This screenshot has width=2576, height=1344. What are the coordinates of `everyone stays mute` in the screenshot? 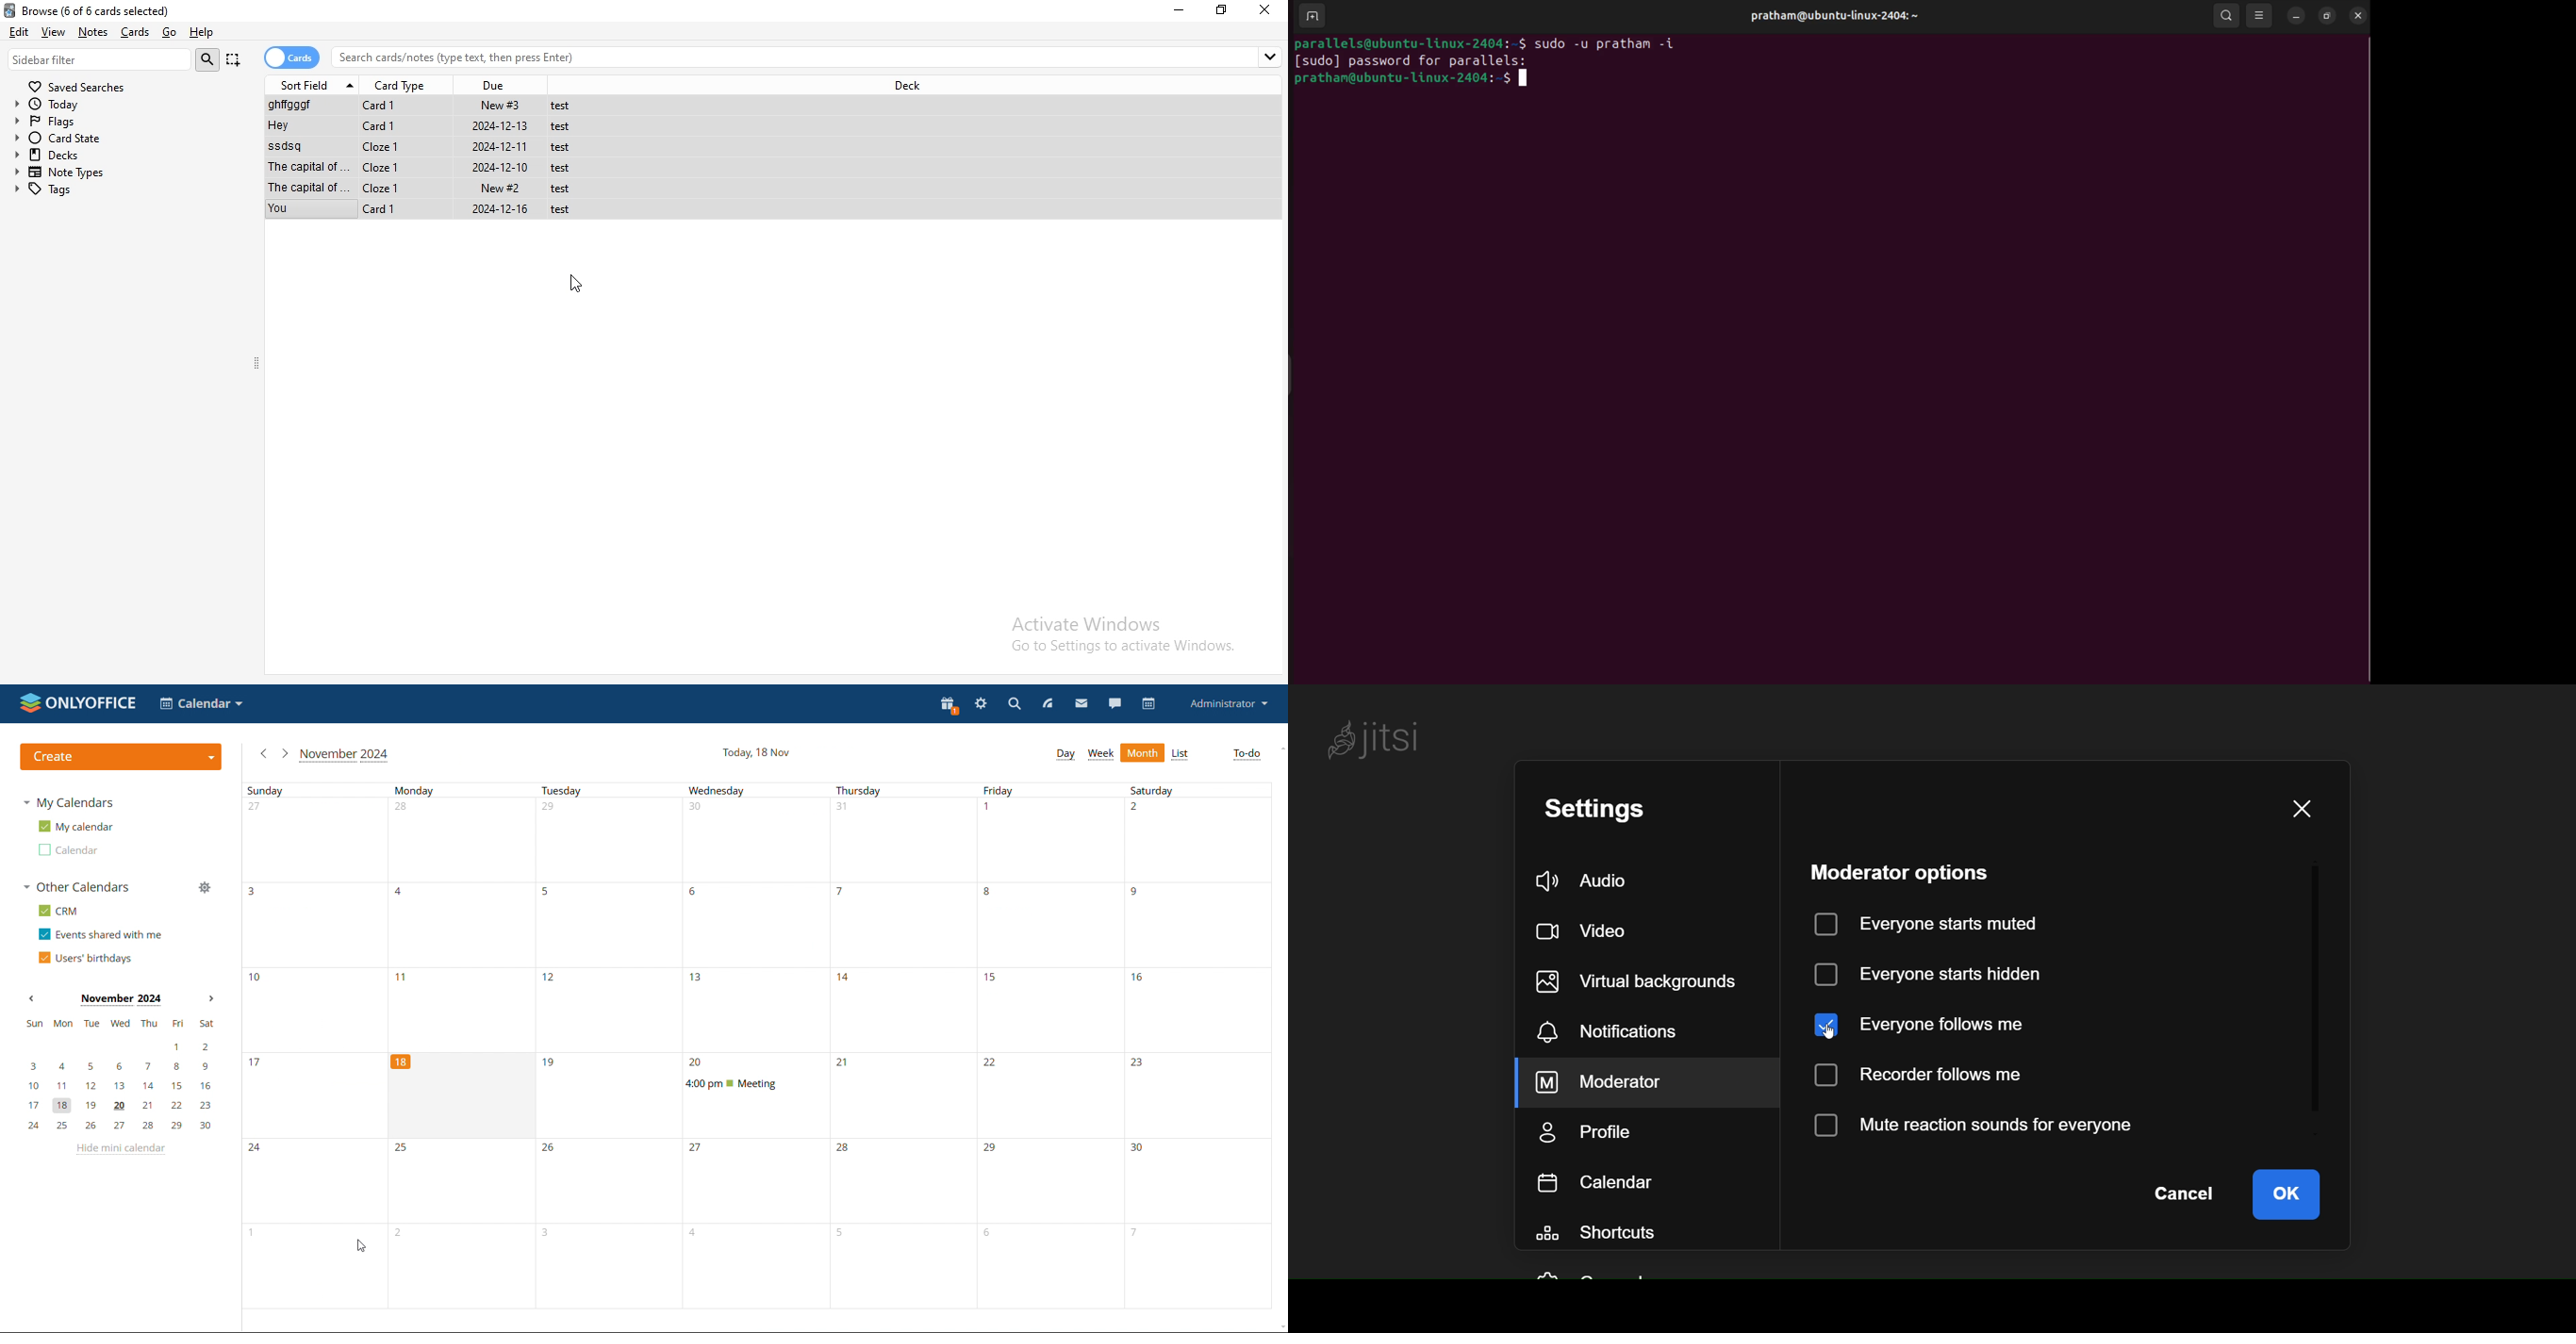 It's located at (1934, 923).